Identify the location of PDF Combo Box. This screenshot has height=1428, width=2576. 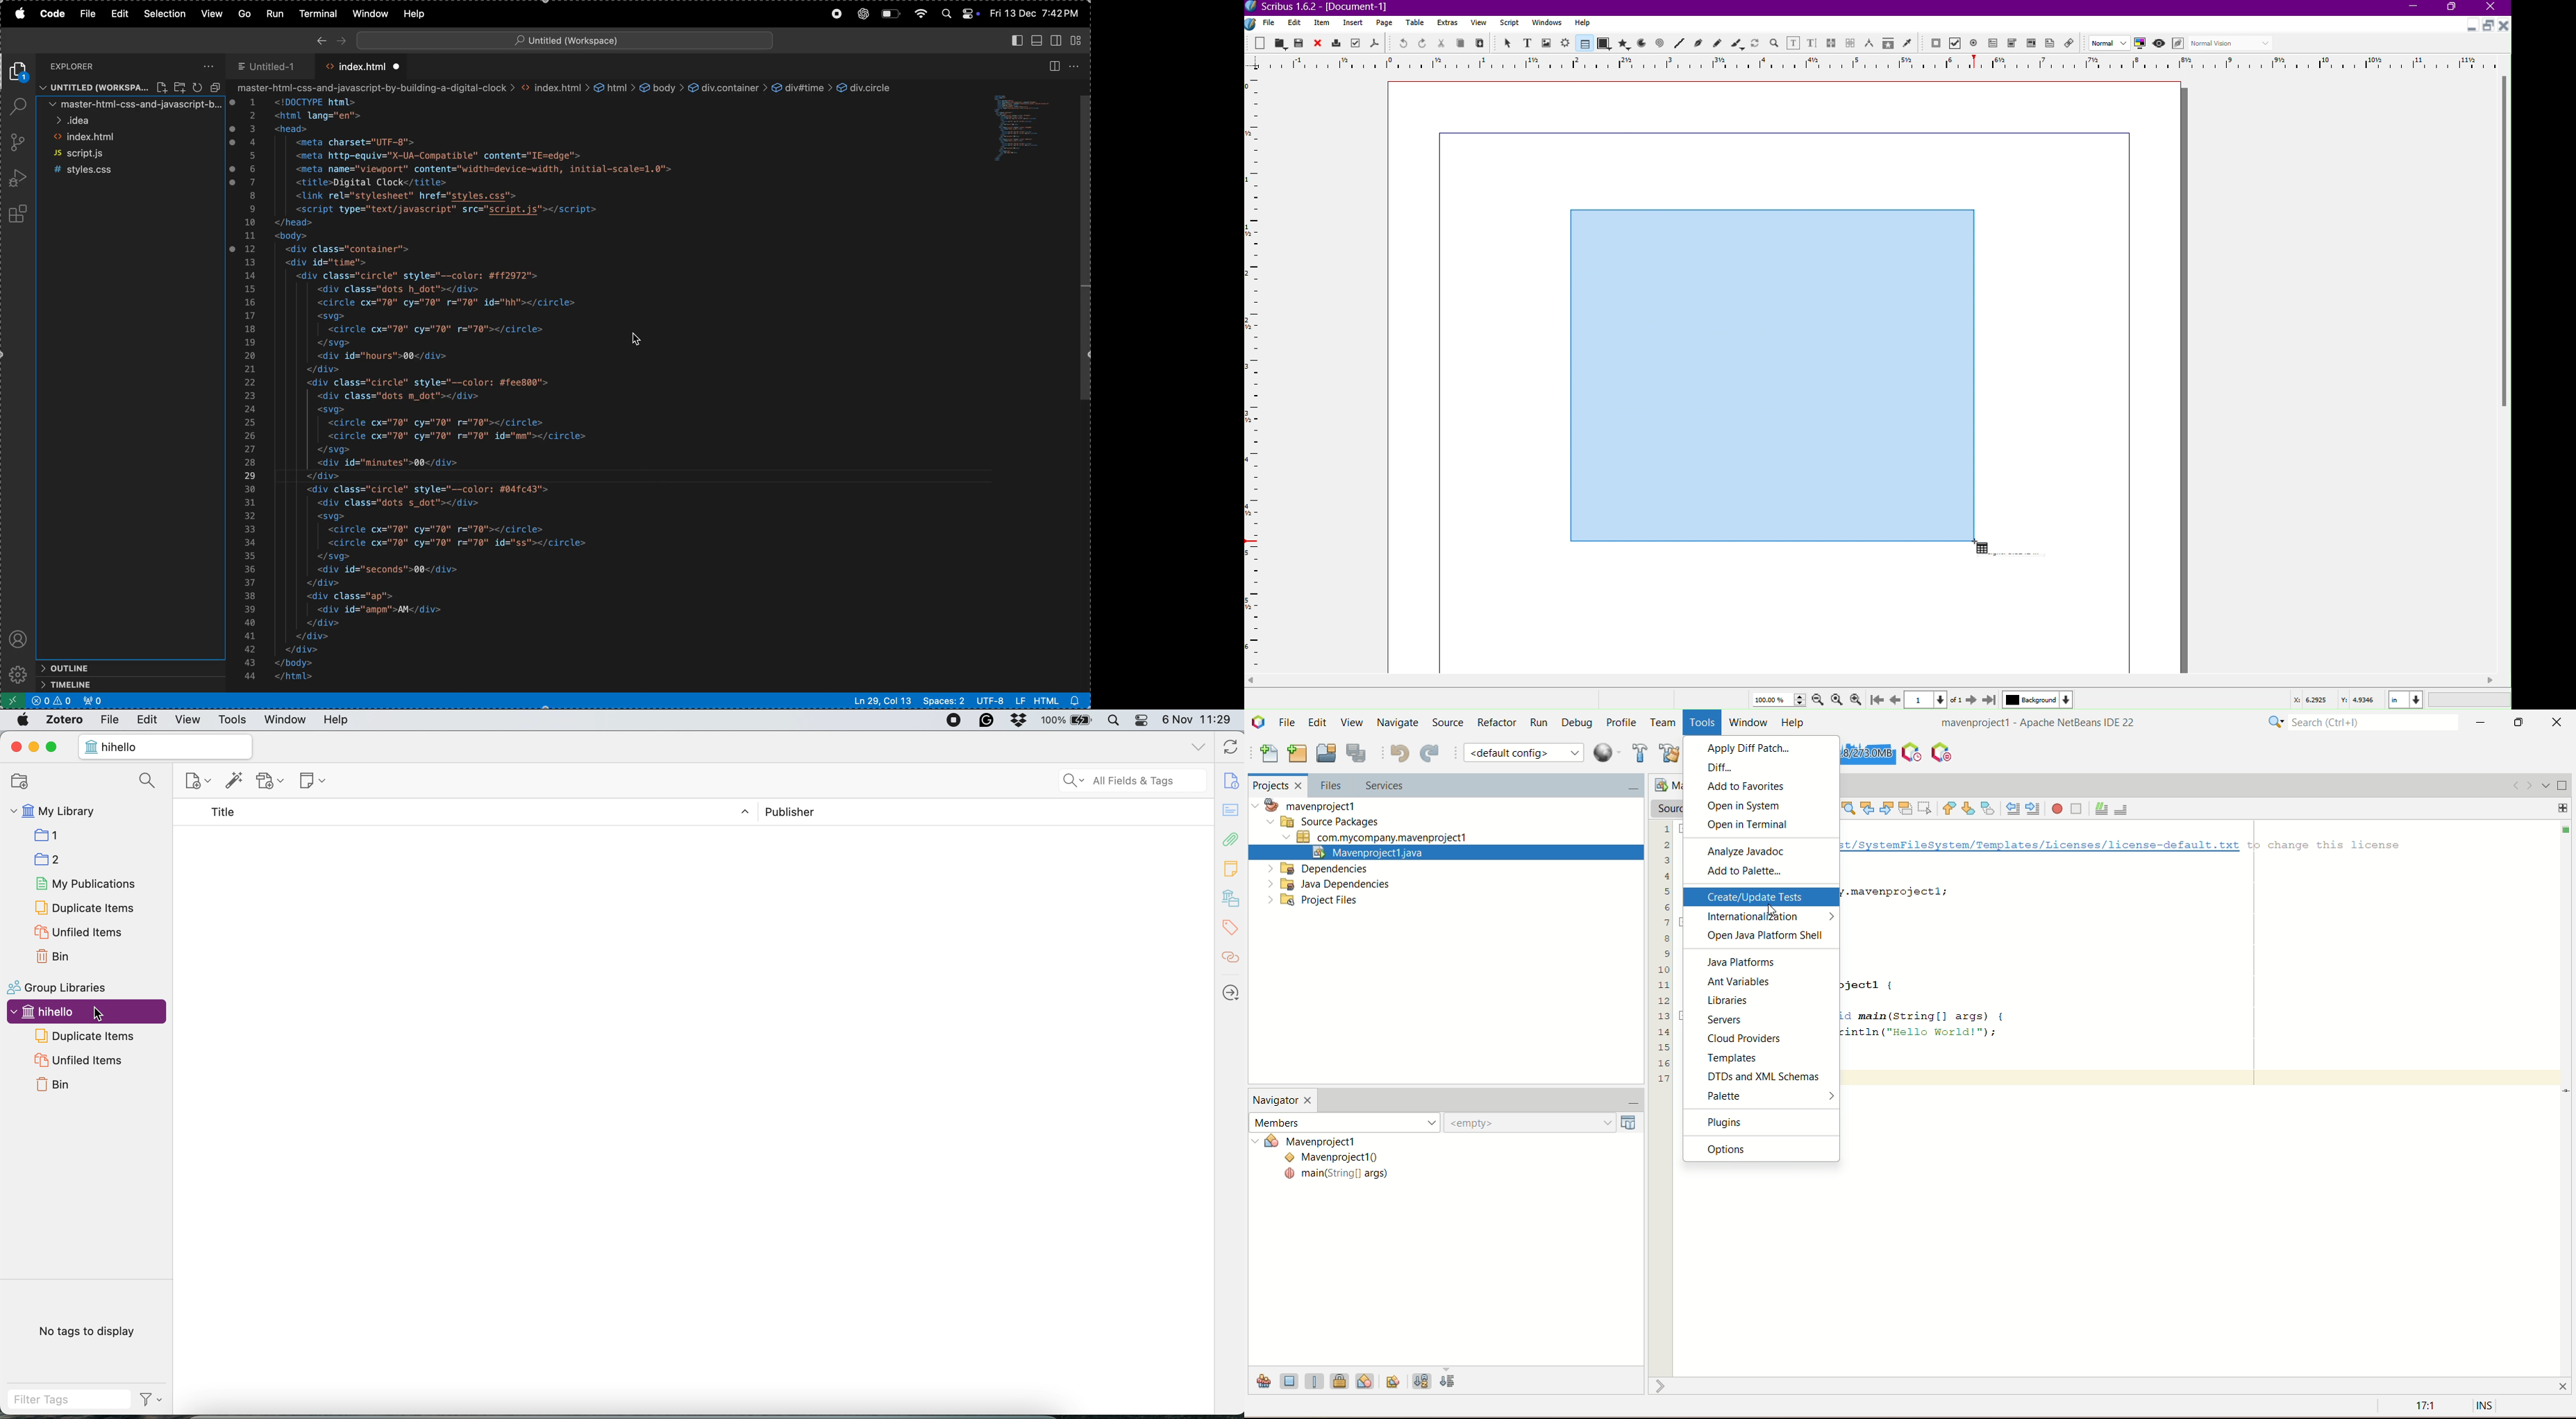
(2014, 44).